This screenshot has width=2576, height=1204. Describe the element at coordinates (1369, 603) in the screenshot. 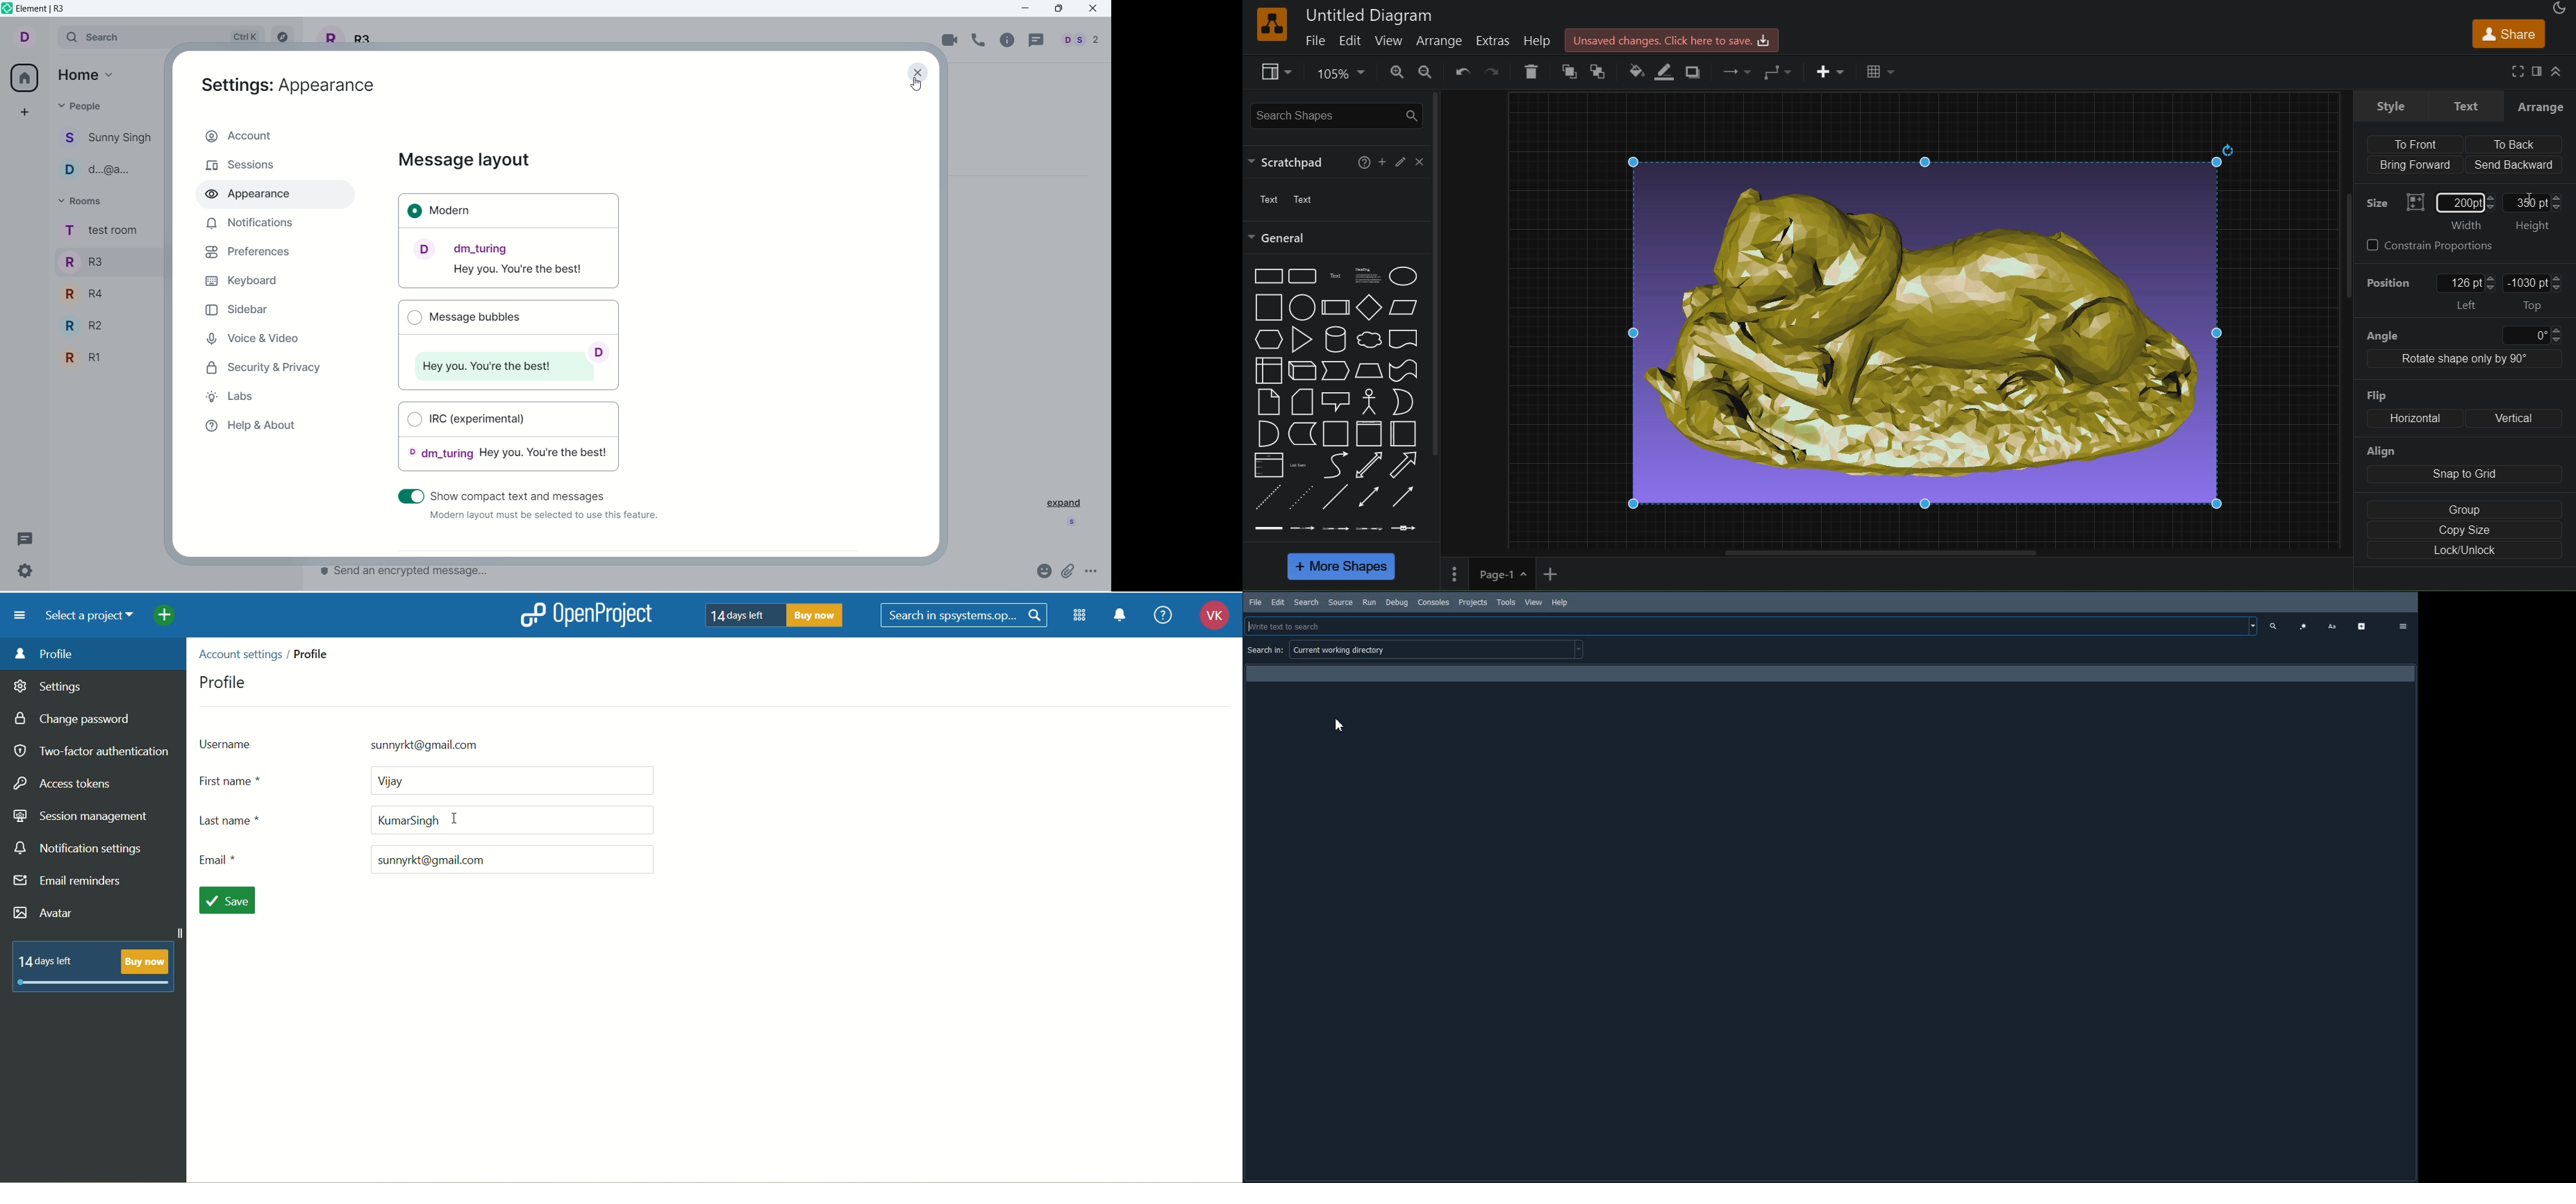

I see `Run` at that location.